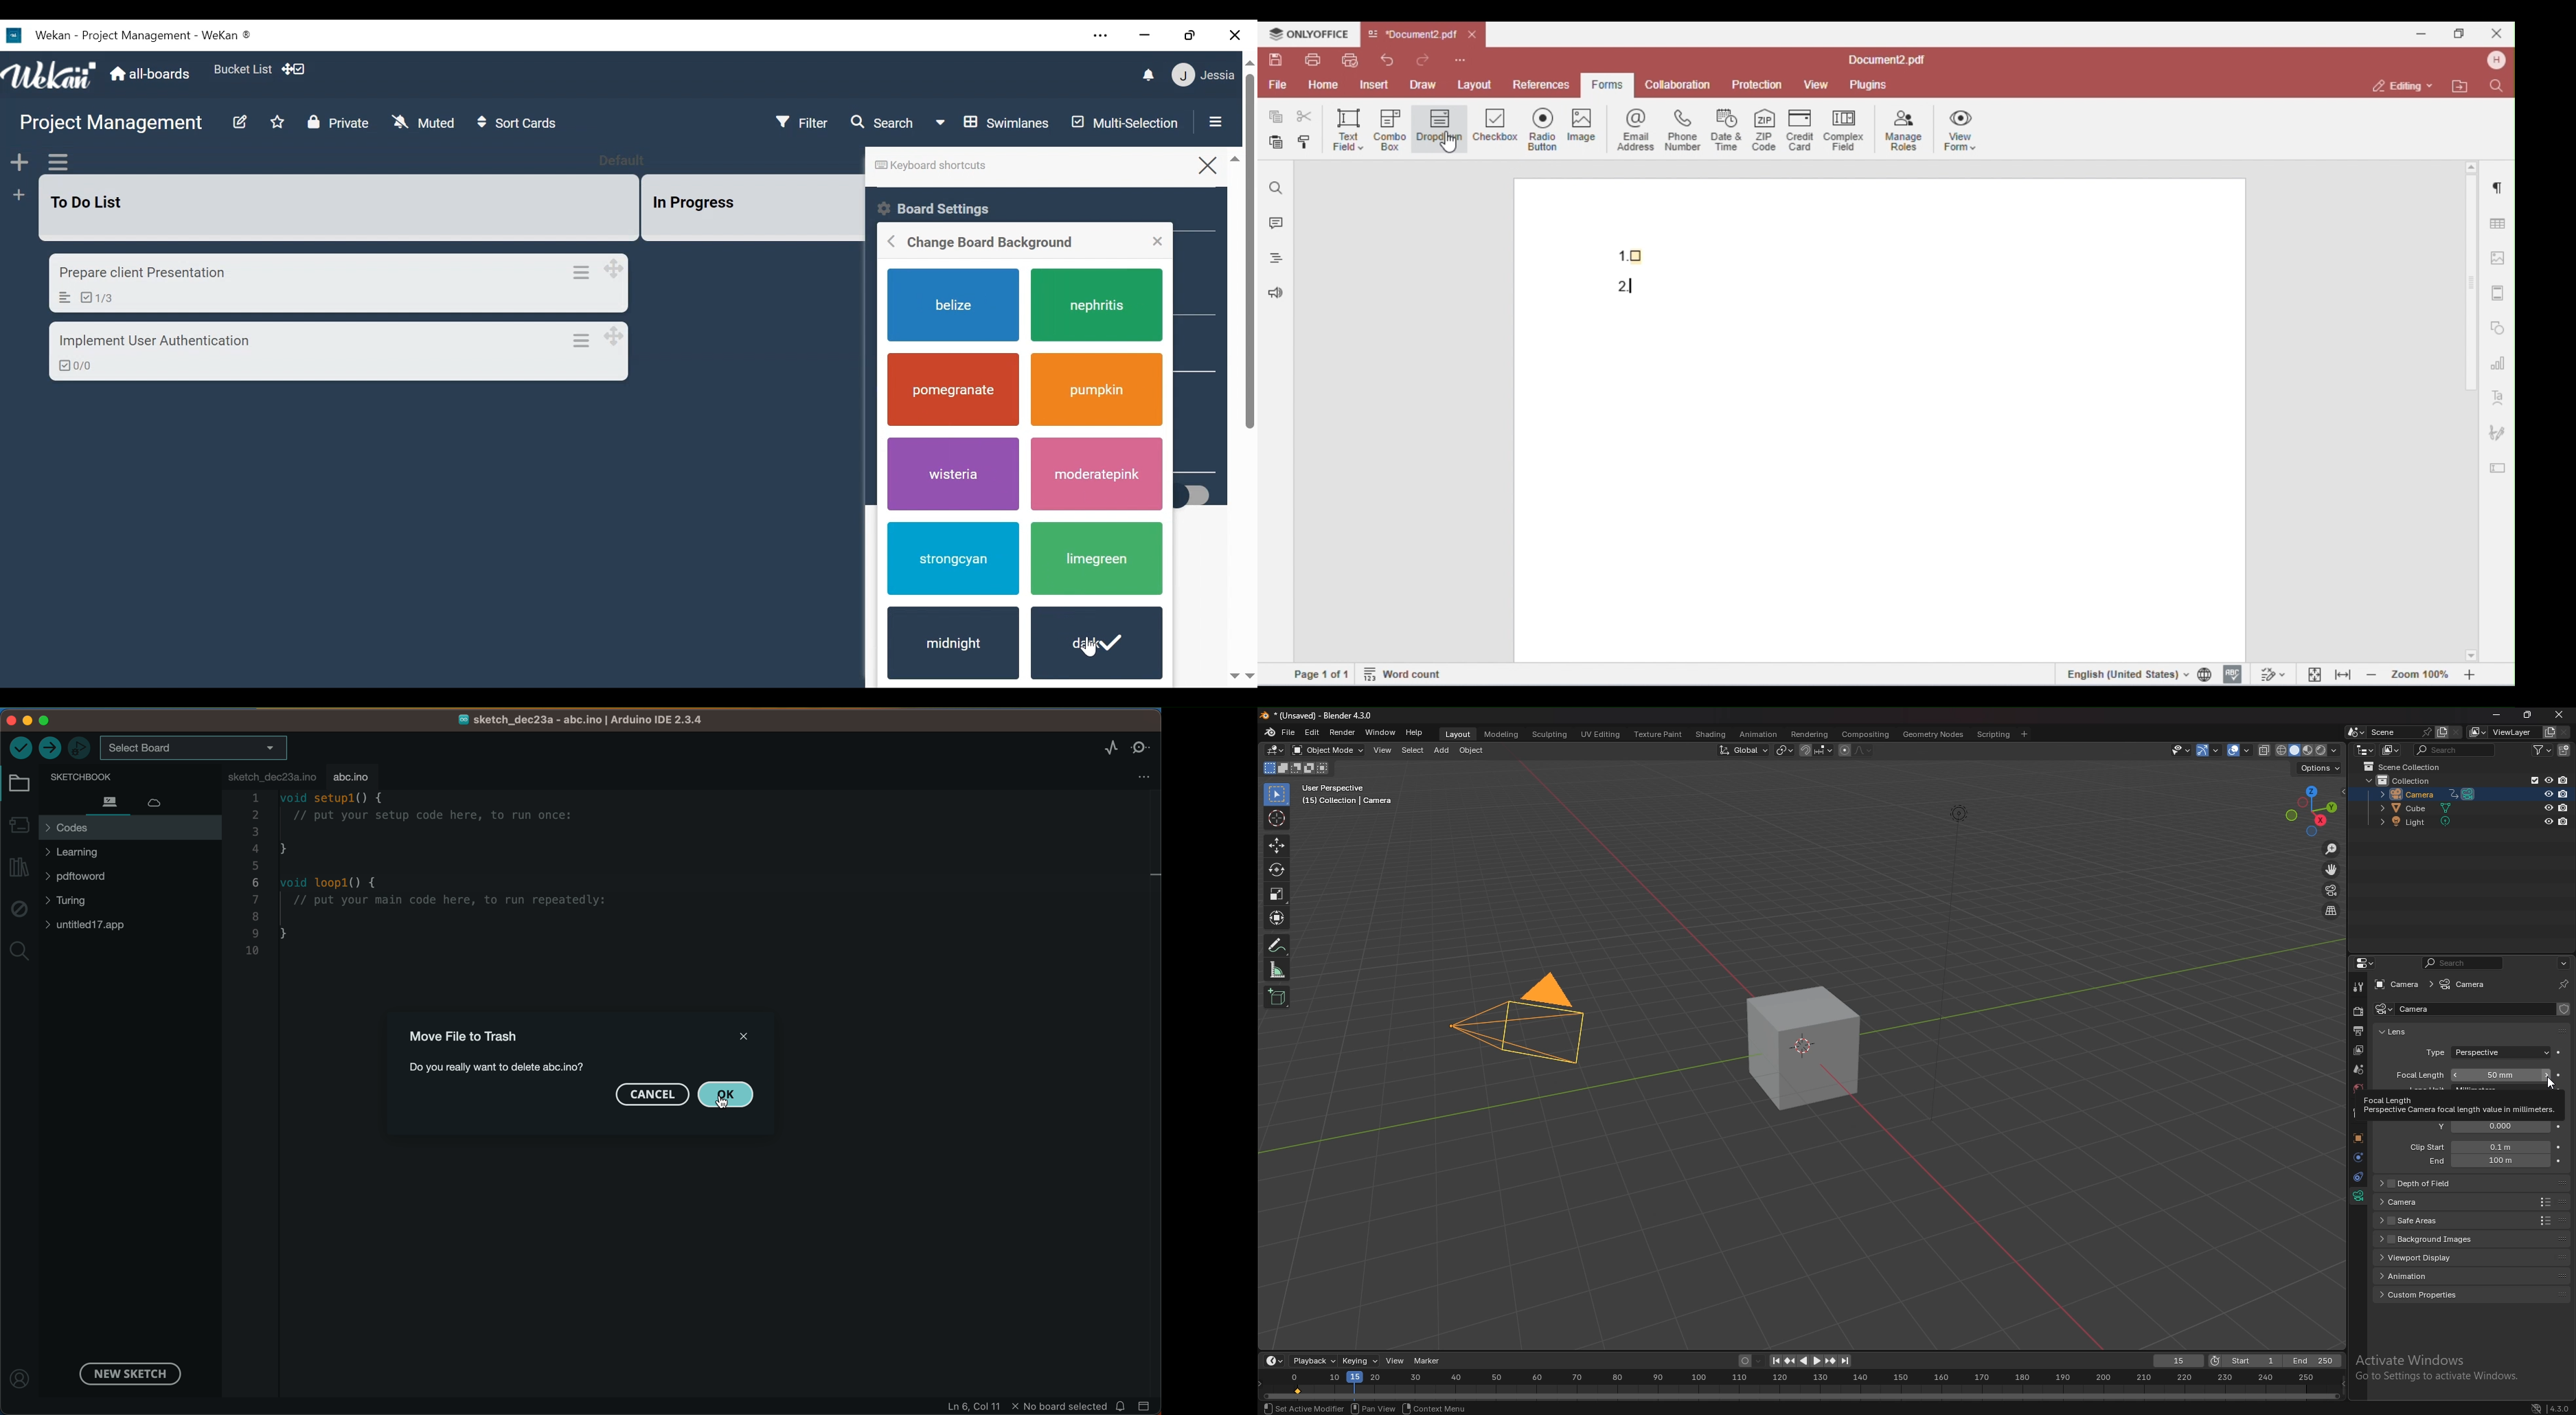 Image resolution: width=2576 pixels, height=1428 pixels. What do you see at coordinates (1842, 750) in the screenshot?
I see `proportional editing objects` at bounding box center [1842, 750].